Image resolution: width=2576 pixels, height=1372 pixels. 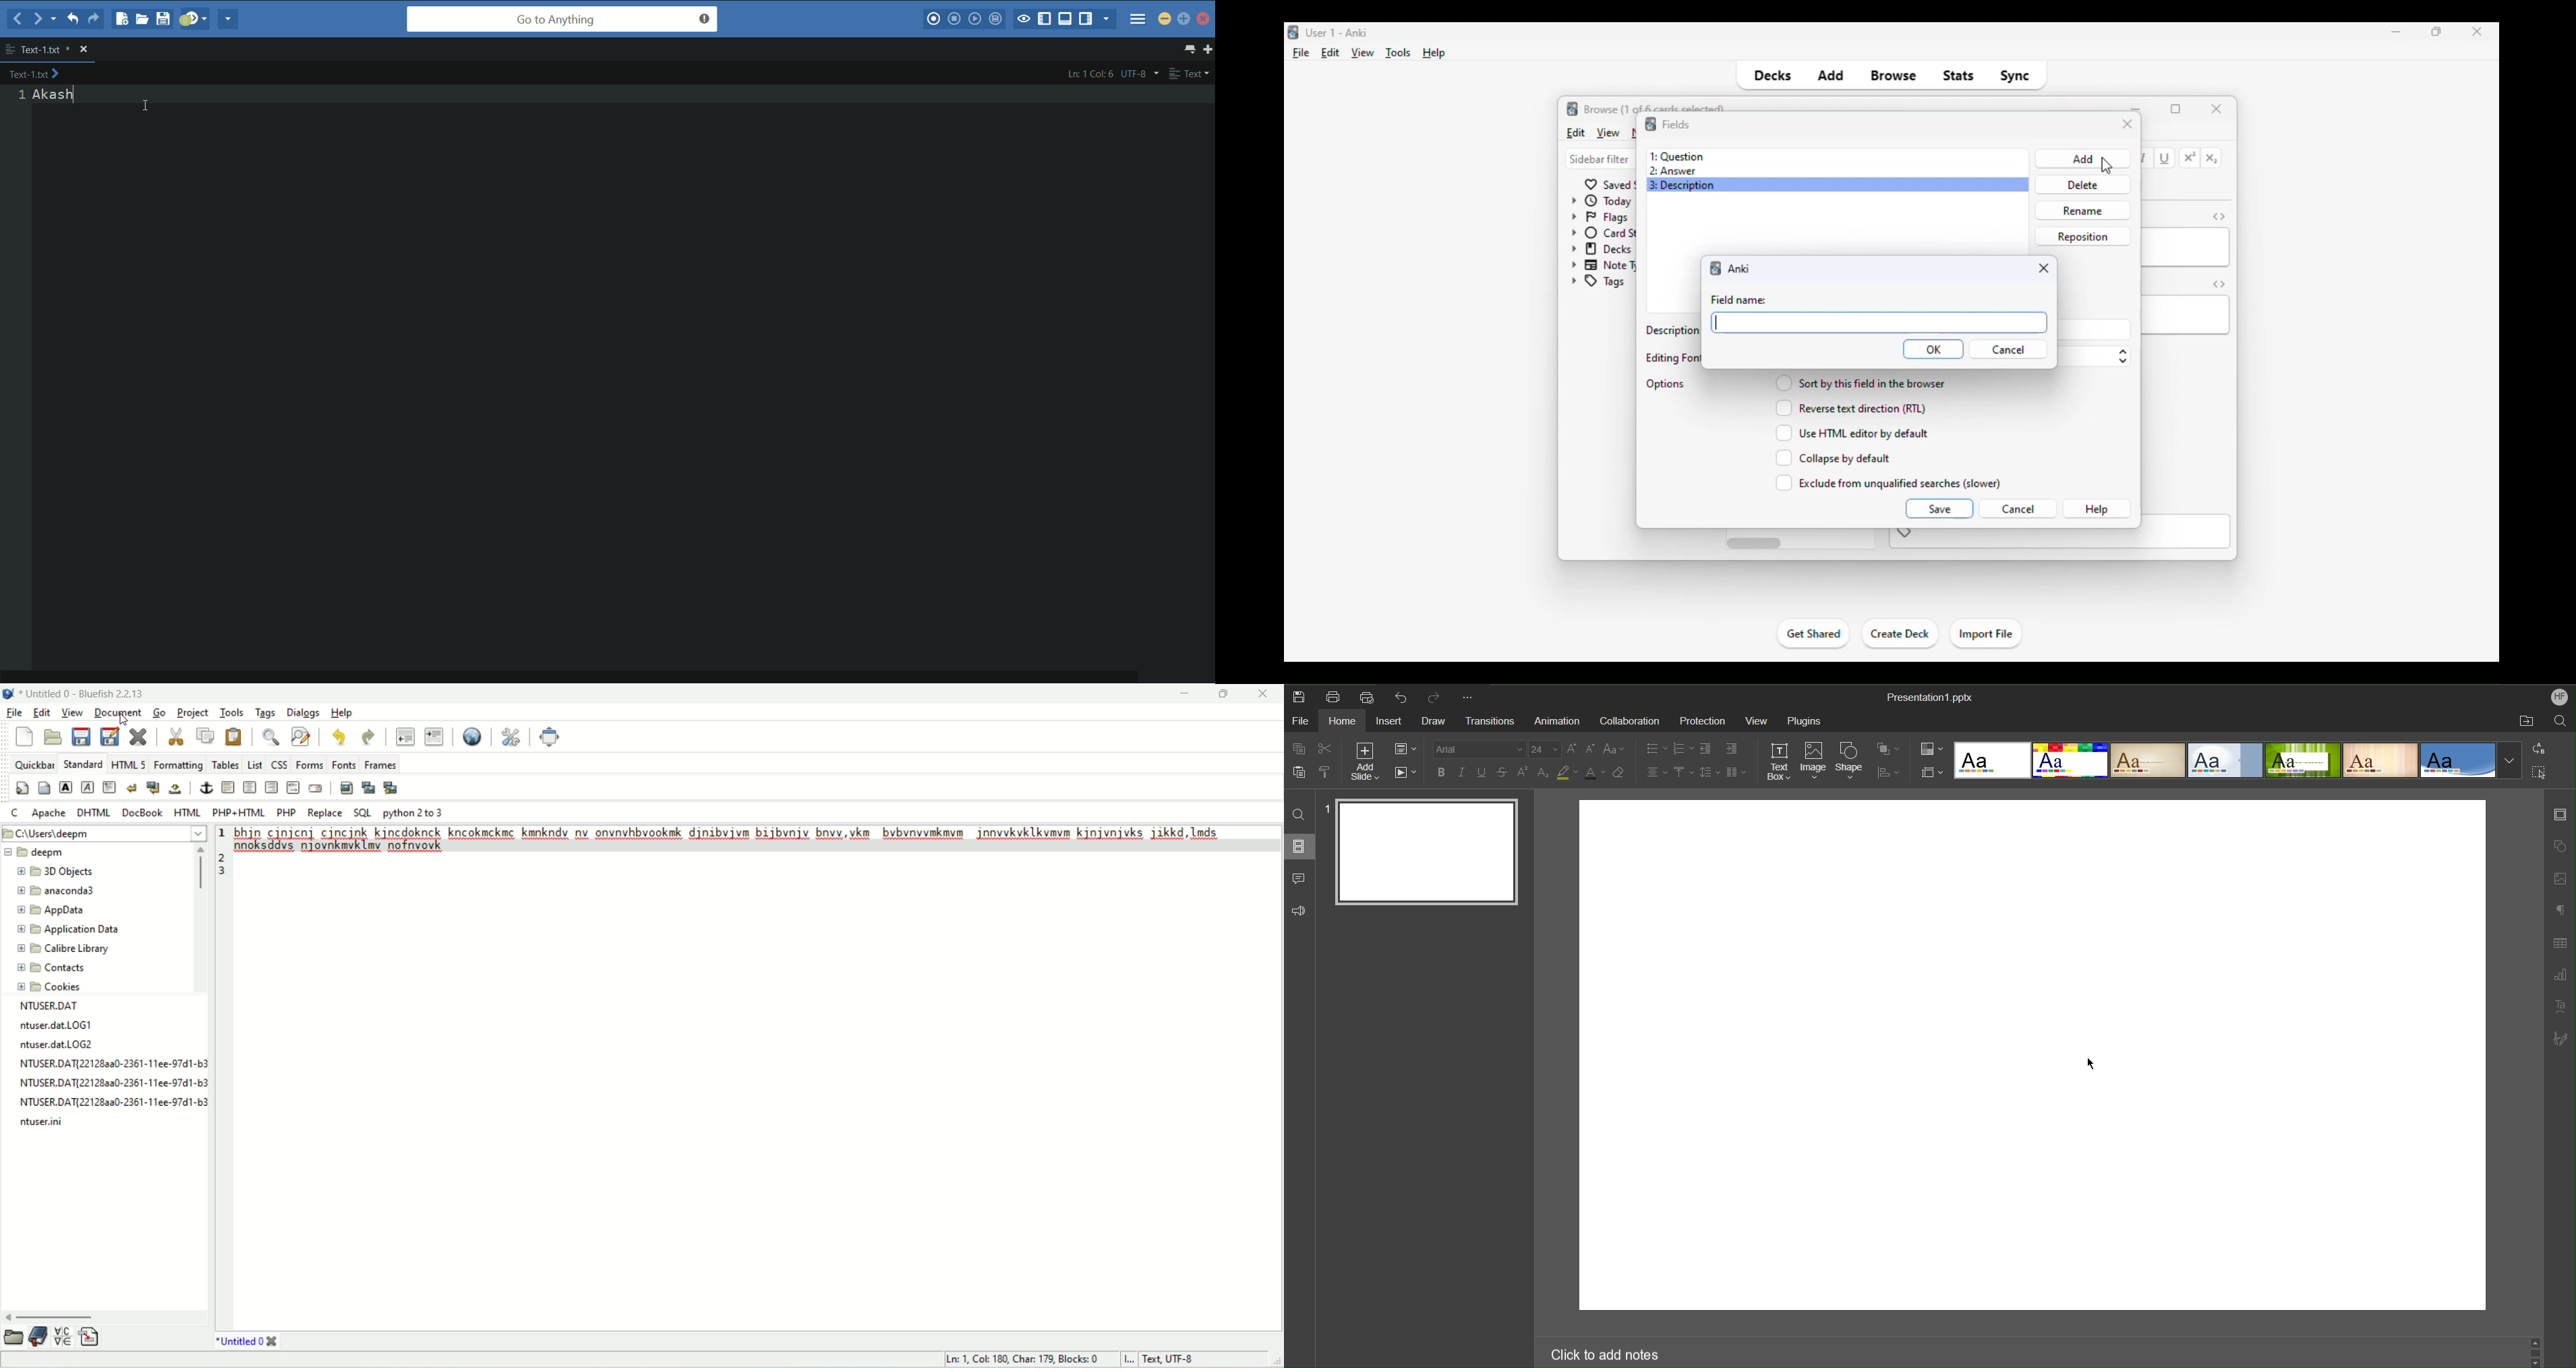 What do you see at coordinates (1435, 53) in the screenshot?
I see `help` at bounding box center [1435, 53].